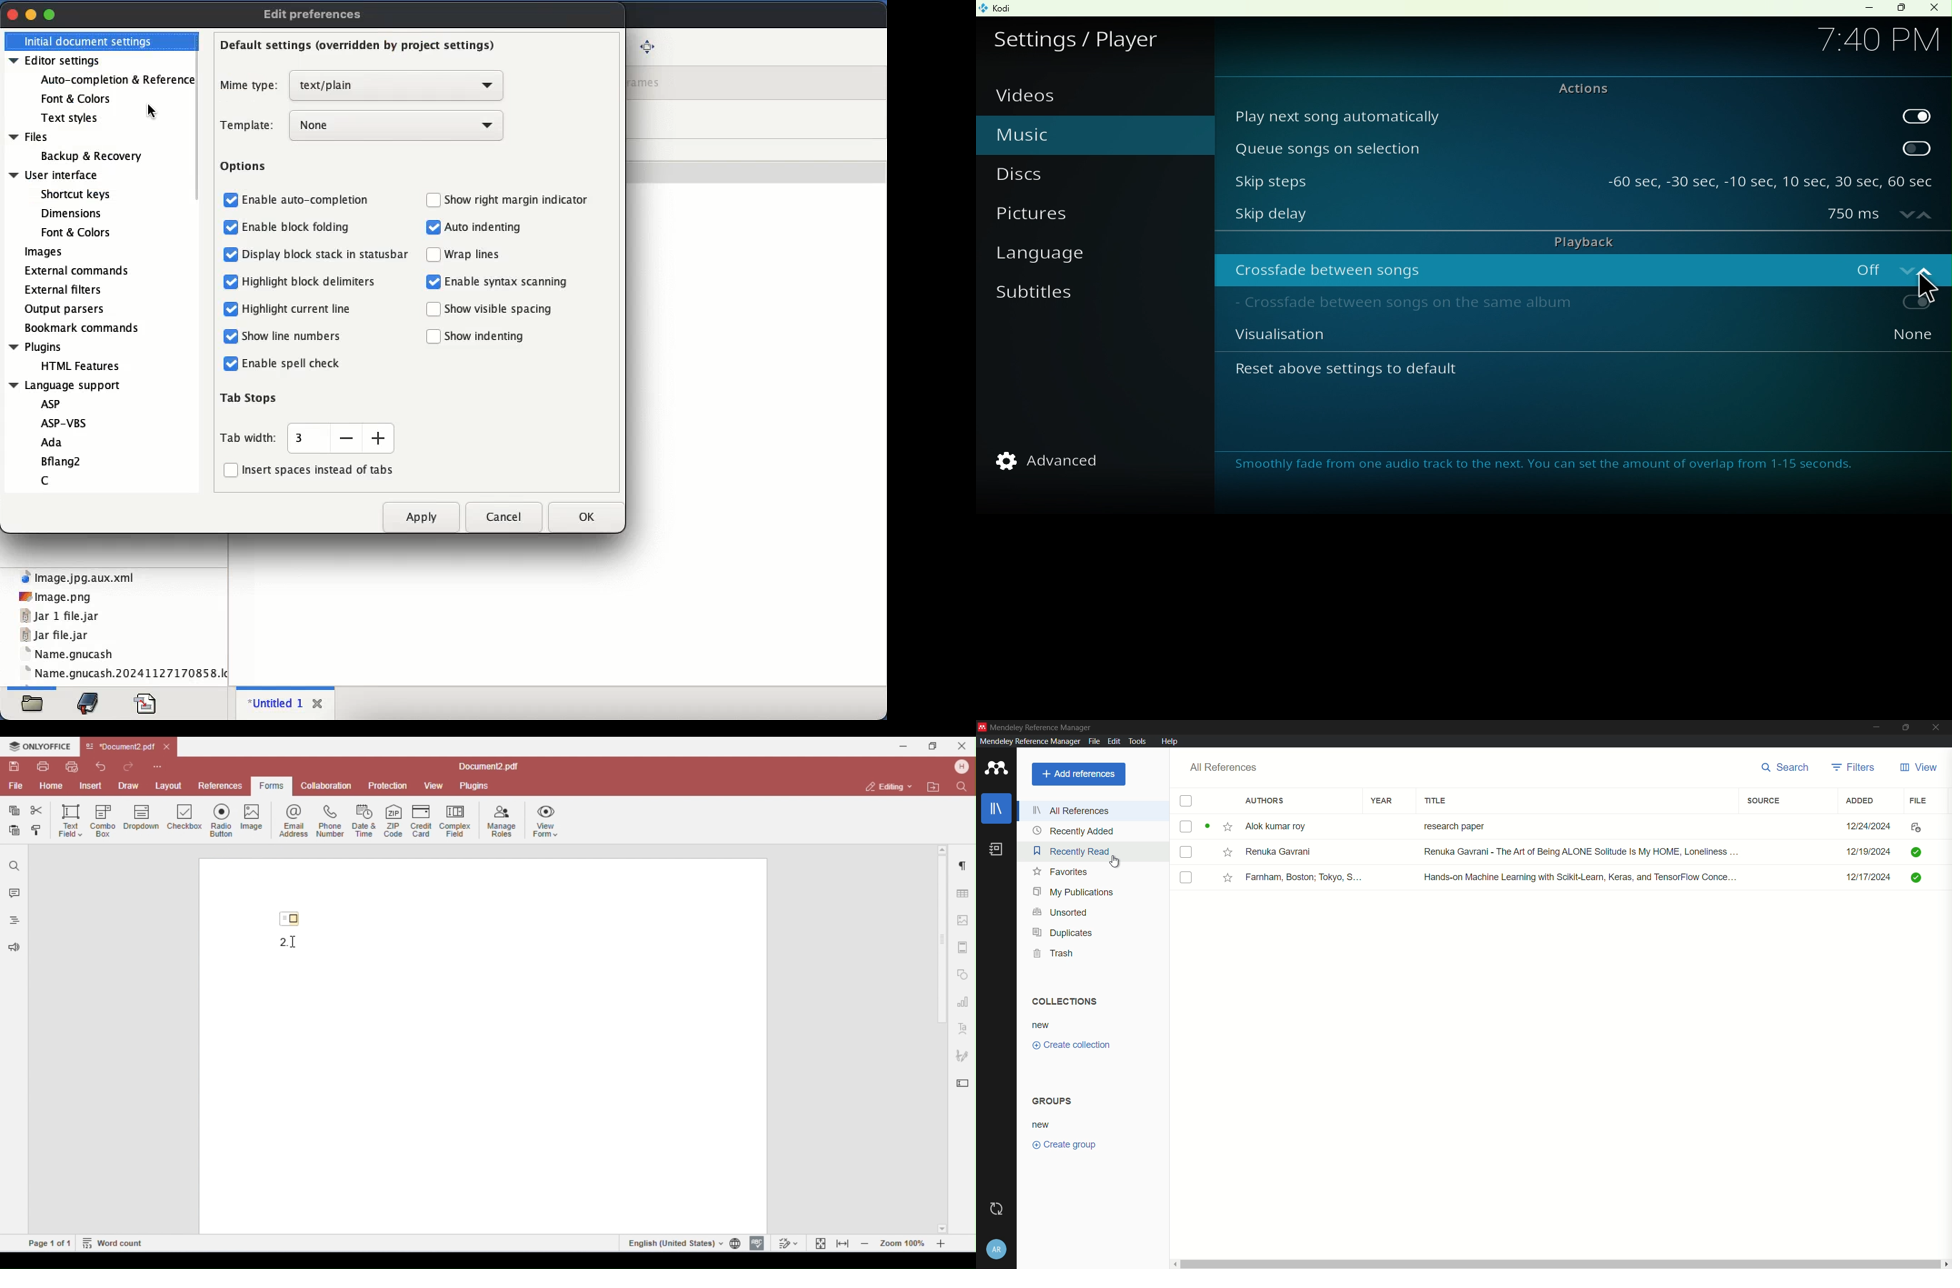 The image size is (1960, 1288). What do you see at coordinates (1171, 742) in the screenshot?
I see `help menu` at bounding box center [1171, 742].